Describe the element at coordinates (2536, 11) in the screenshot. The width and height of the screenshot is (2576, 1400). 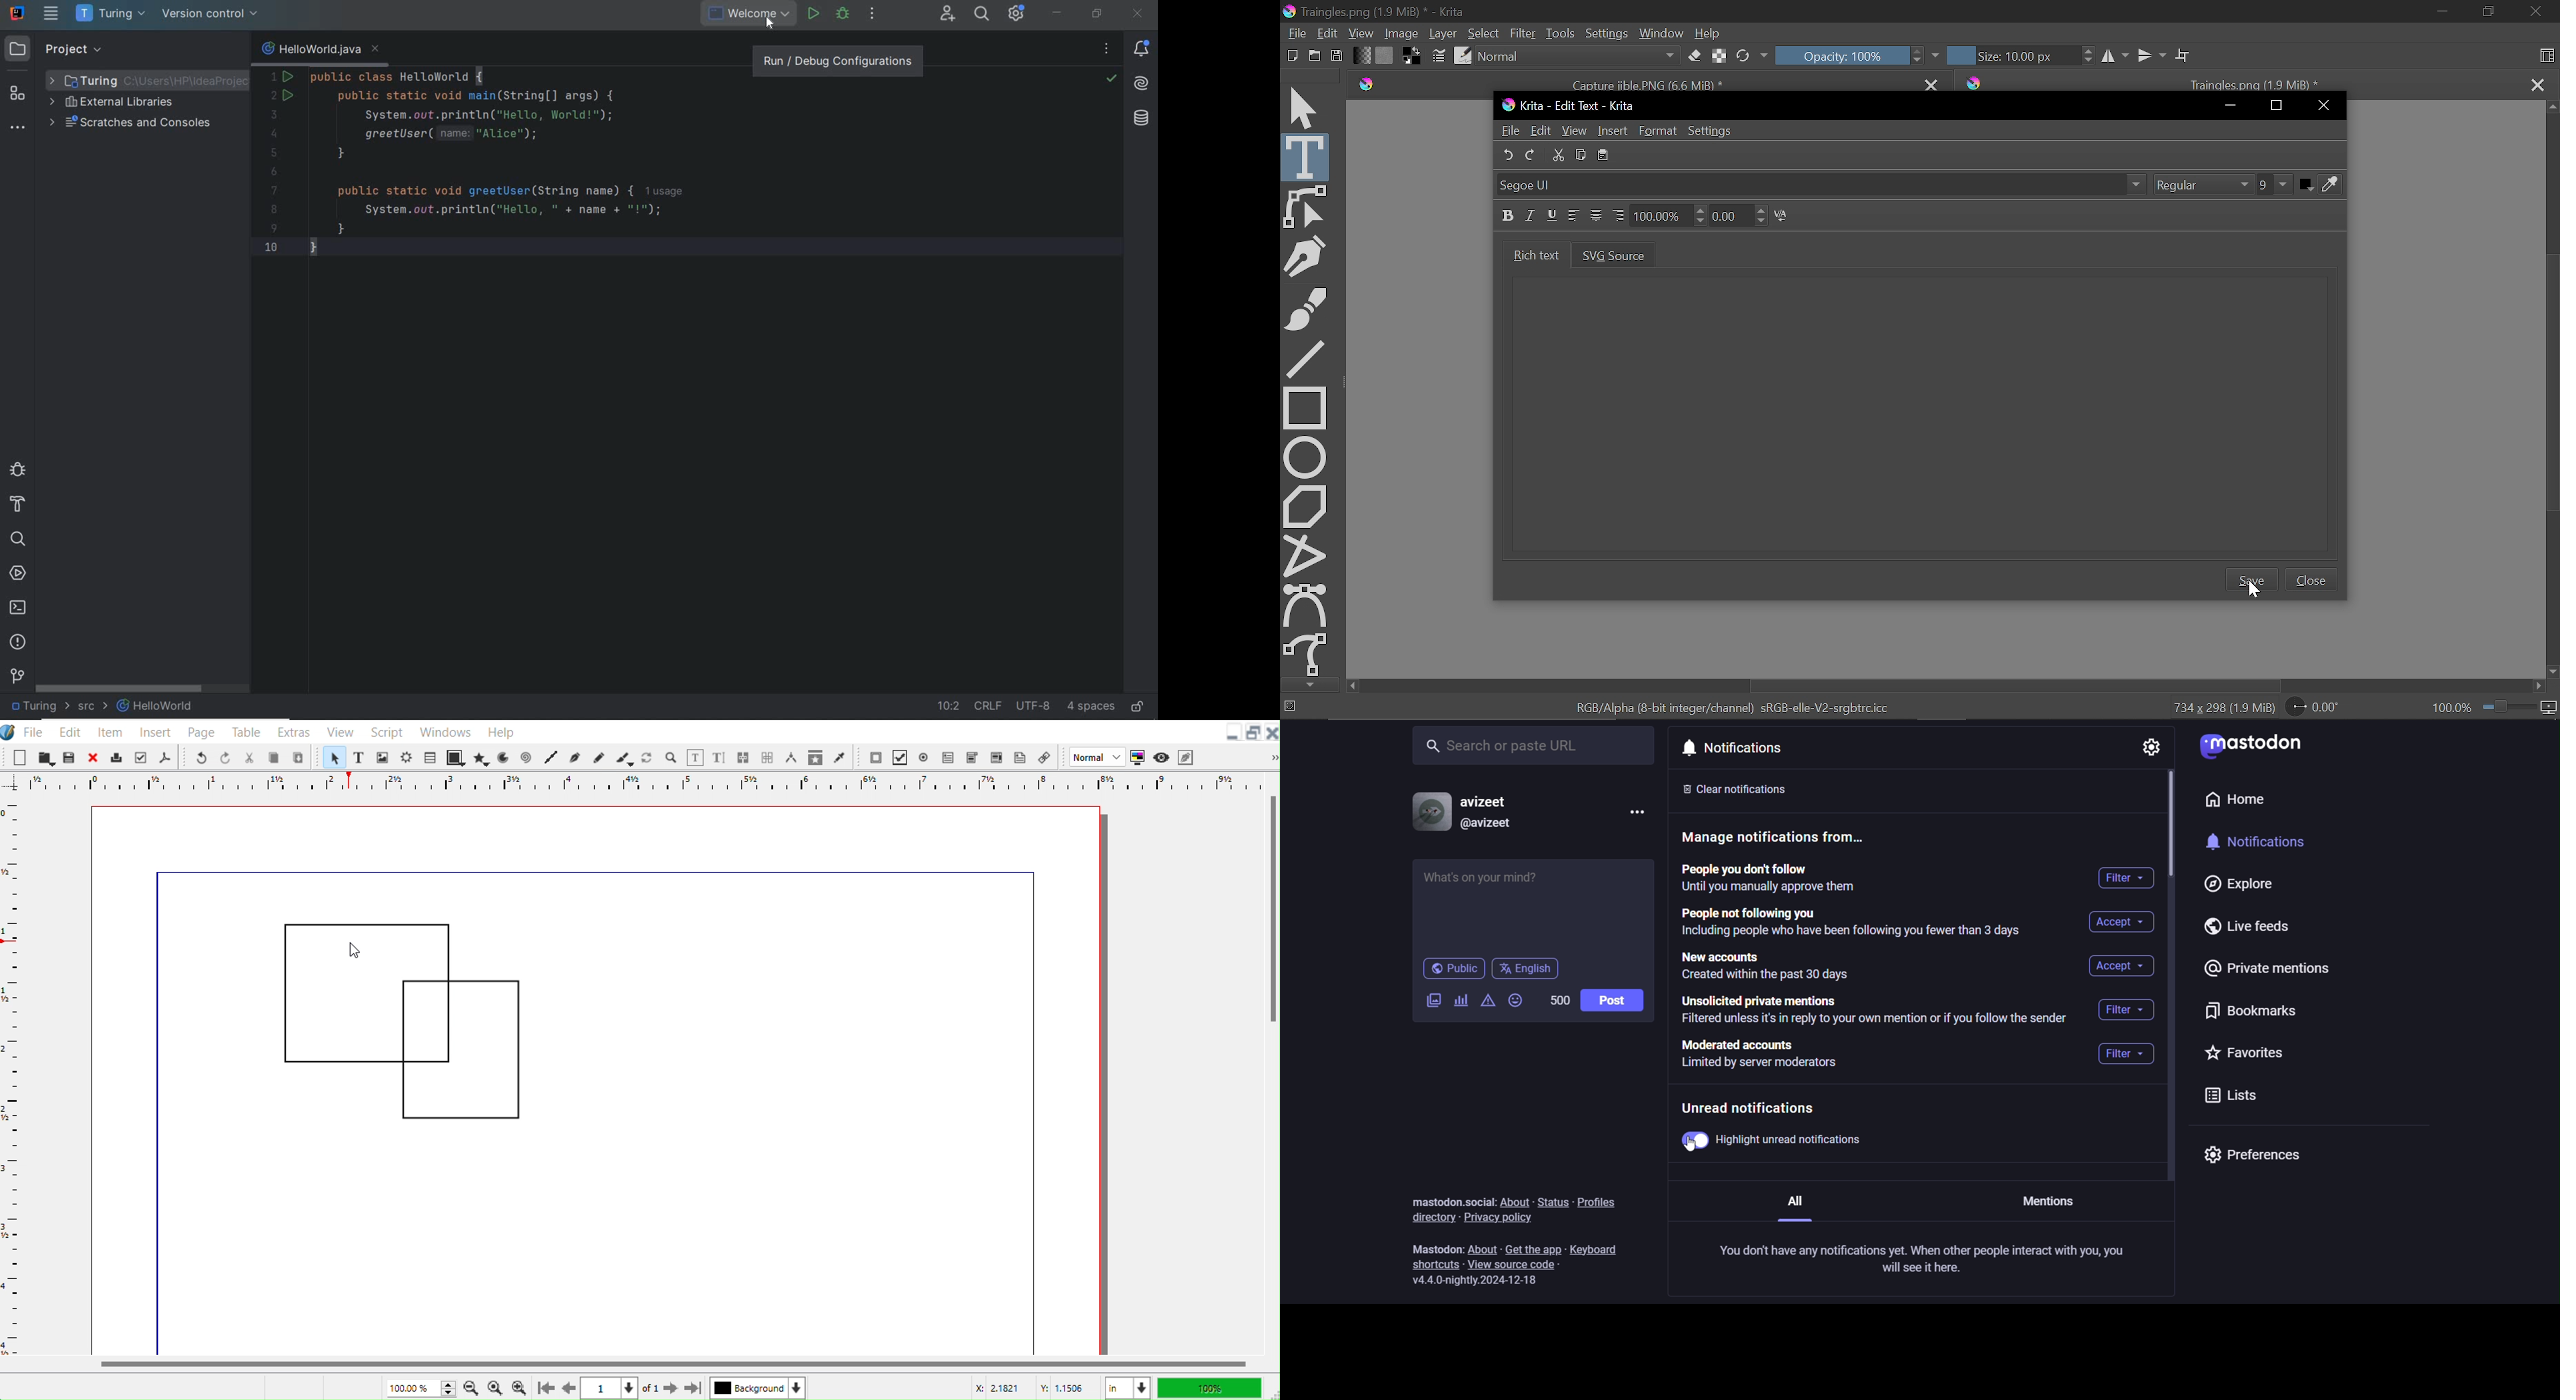
I see `Close` at that location.